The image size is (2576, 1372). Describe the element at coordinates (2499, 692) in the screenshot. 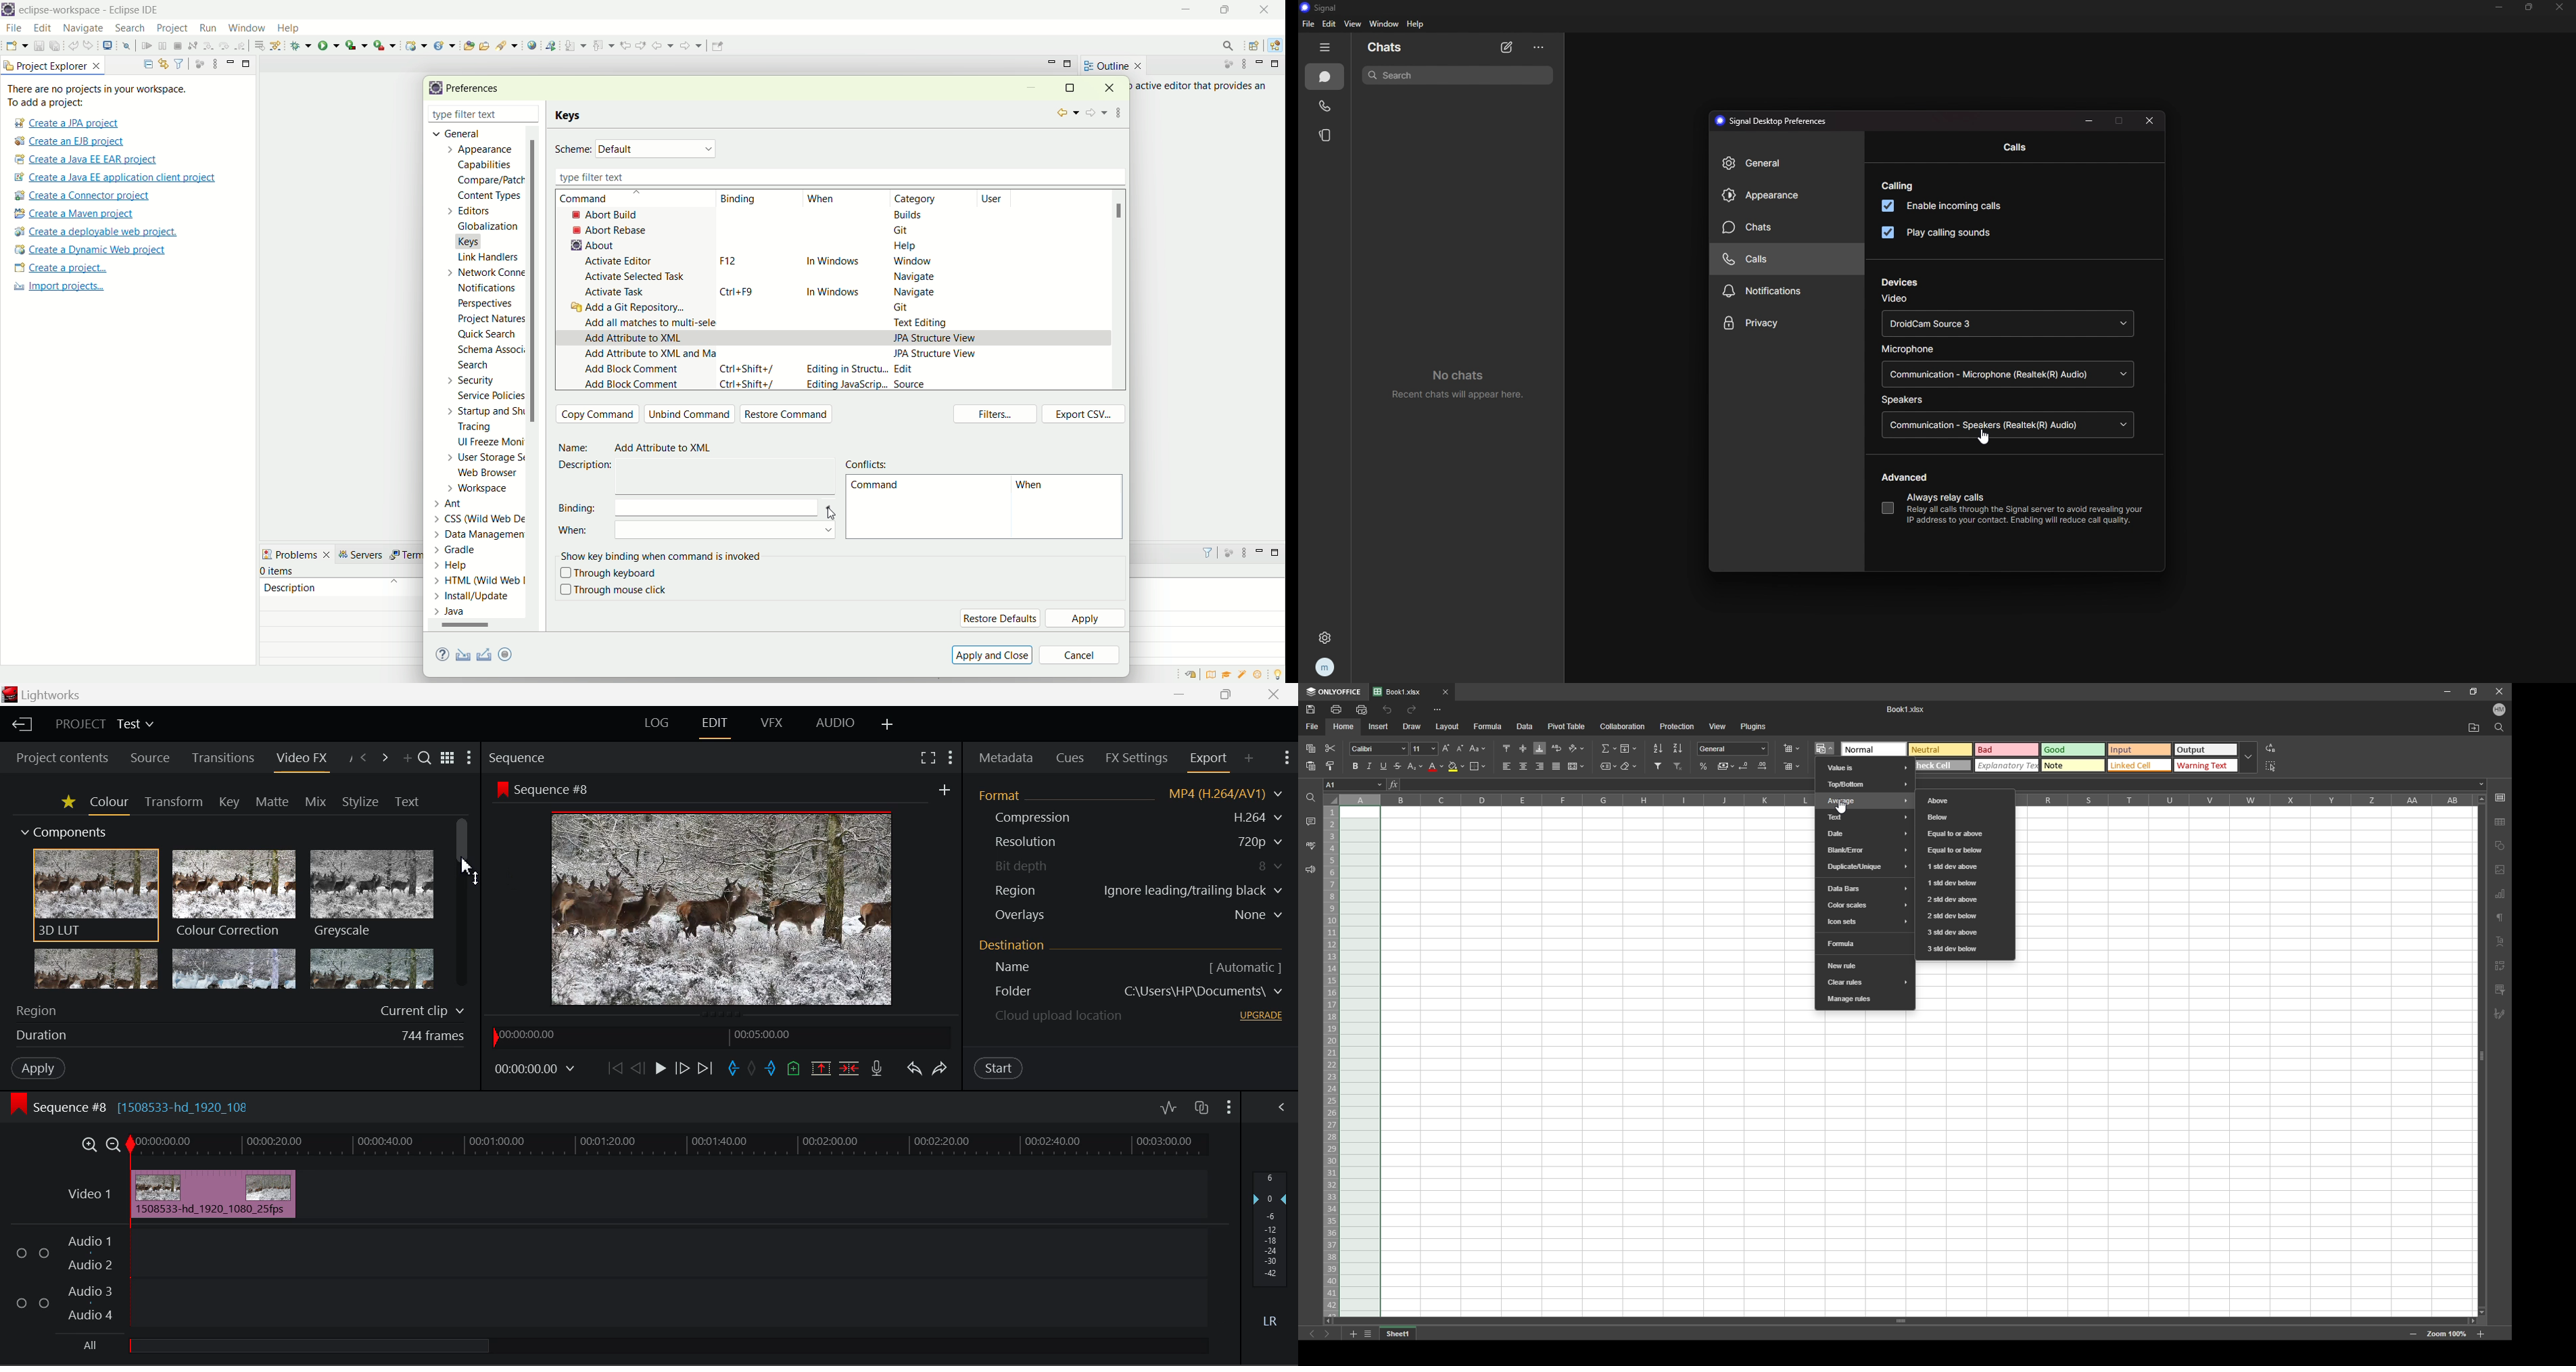

I see `close` at that location.